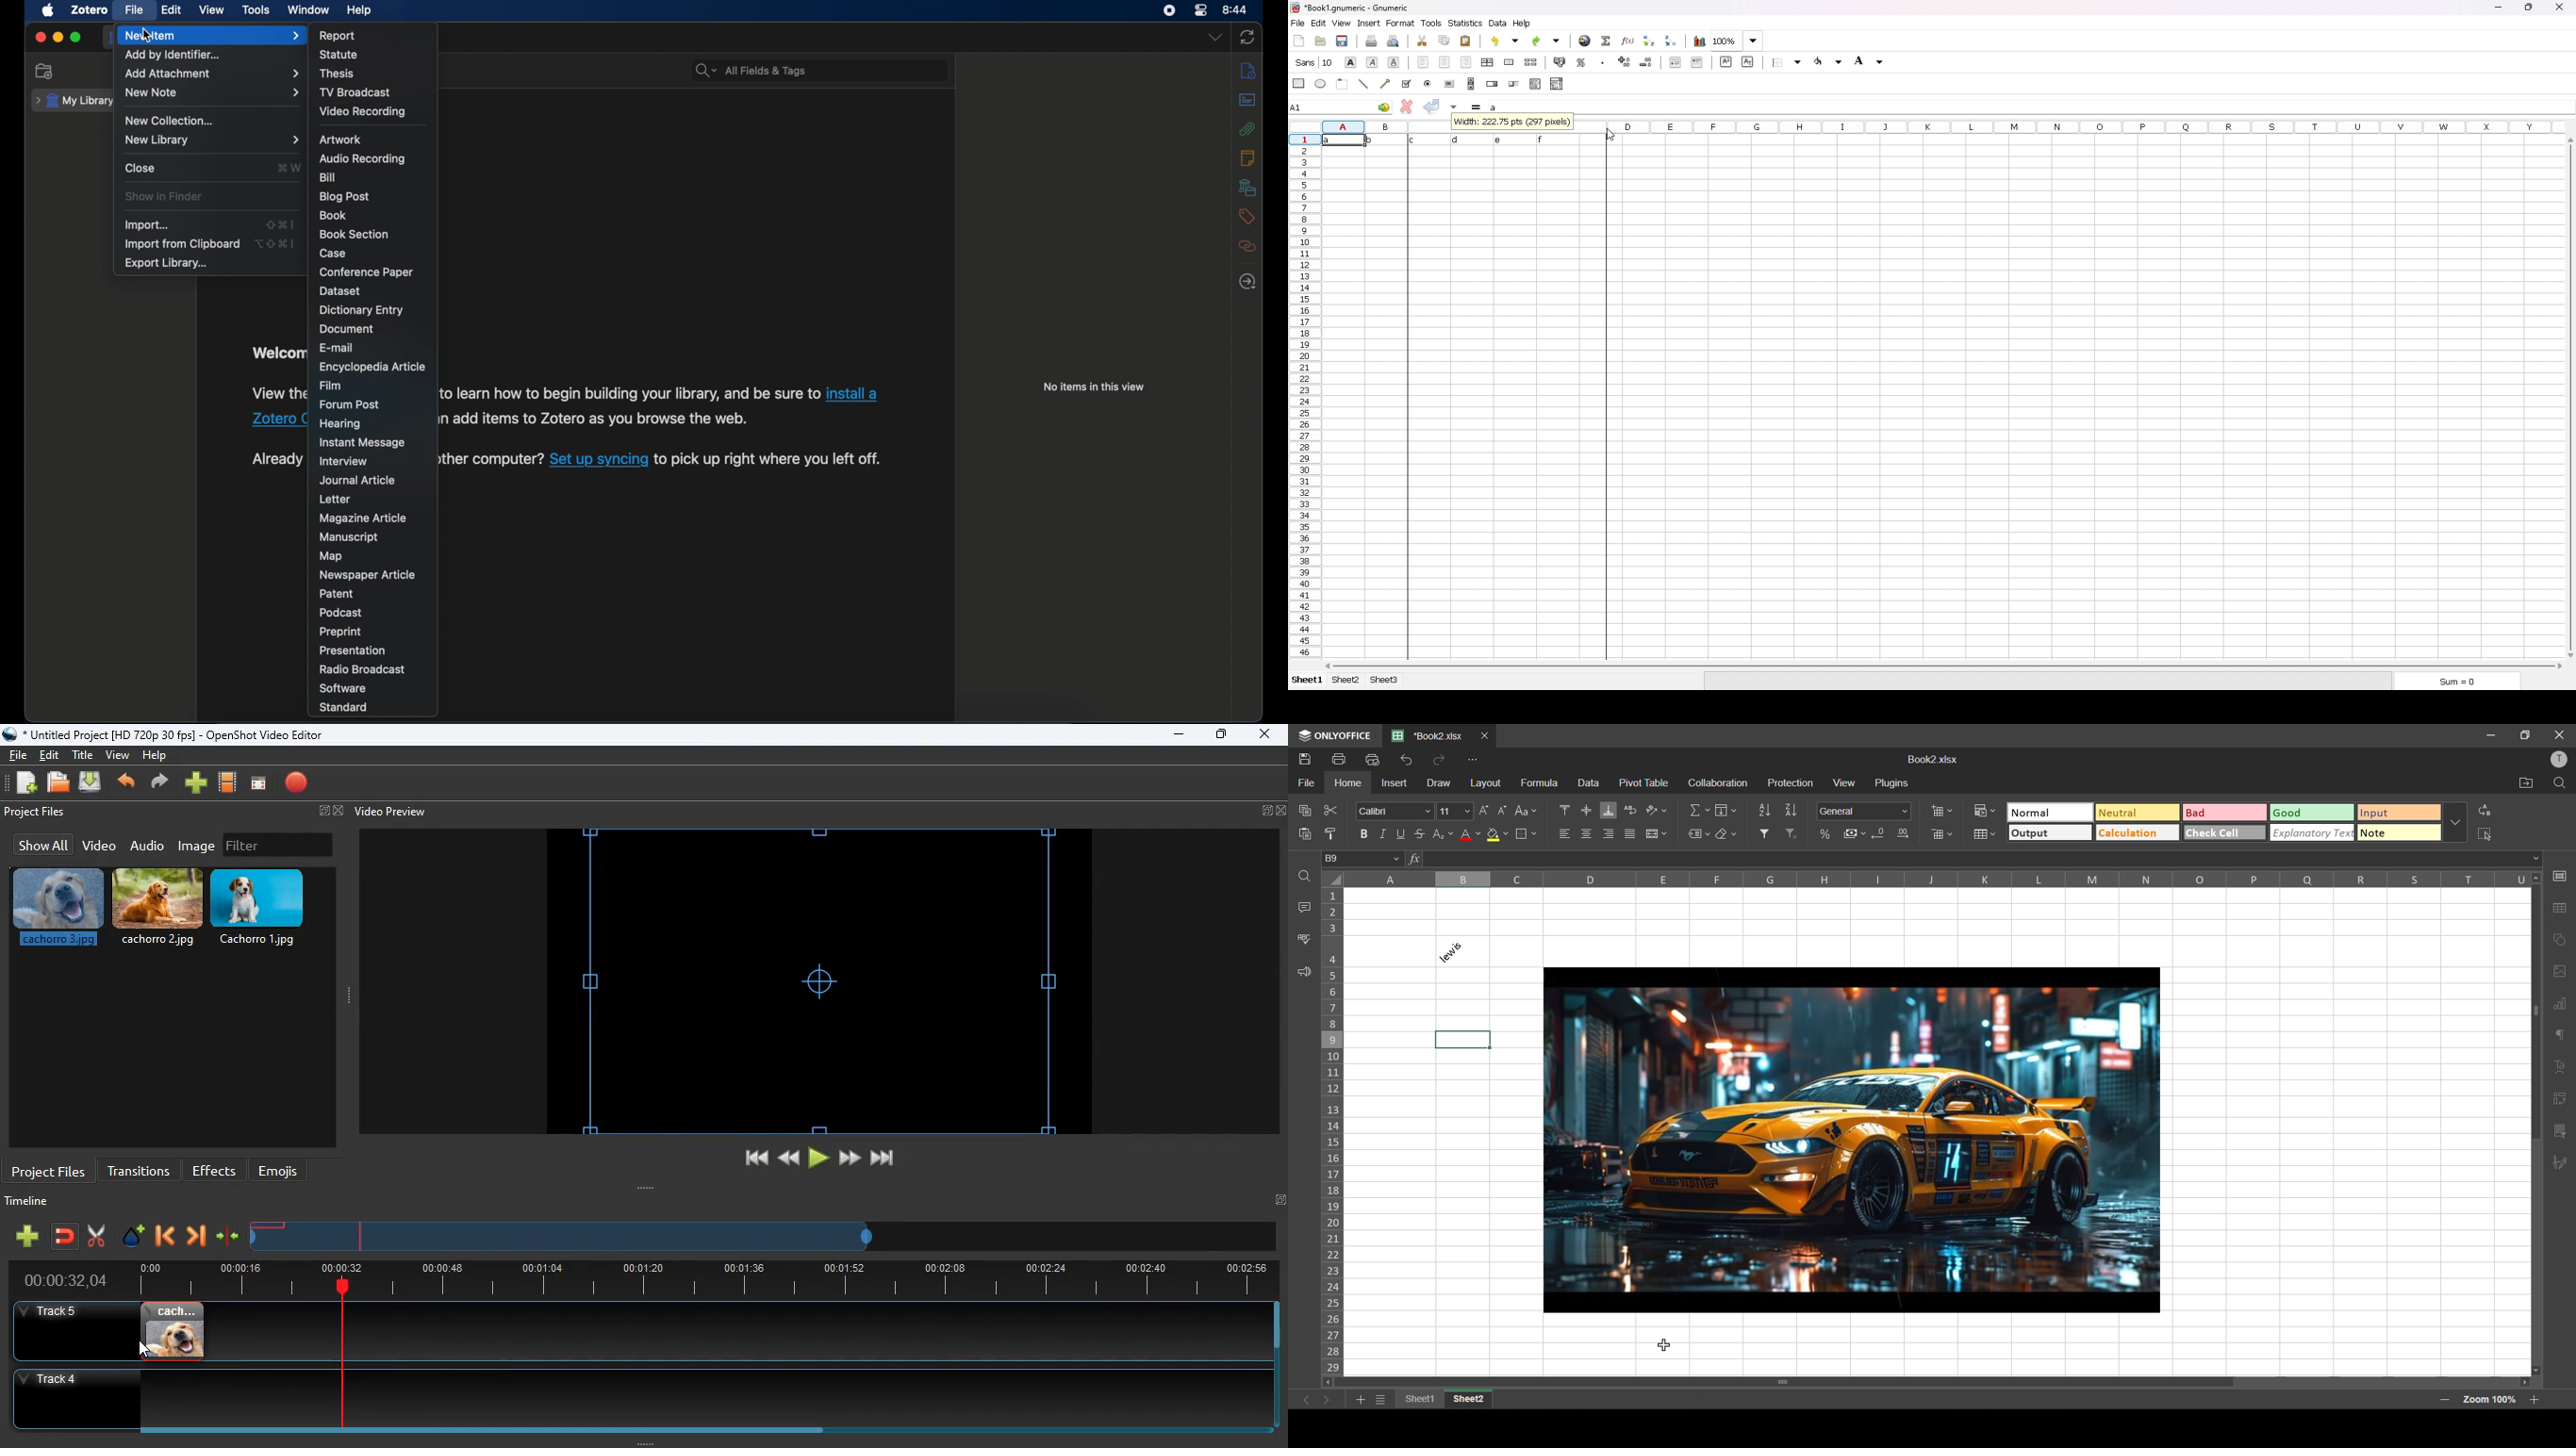 The image size is (2576, 1456). Describe the element at coordinates (351, 651) in the screenshot. I see `presentation` at that location.